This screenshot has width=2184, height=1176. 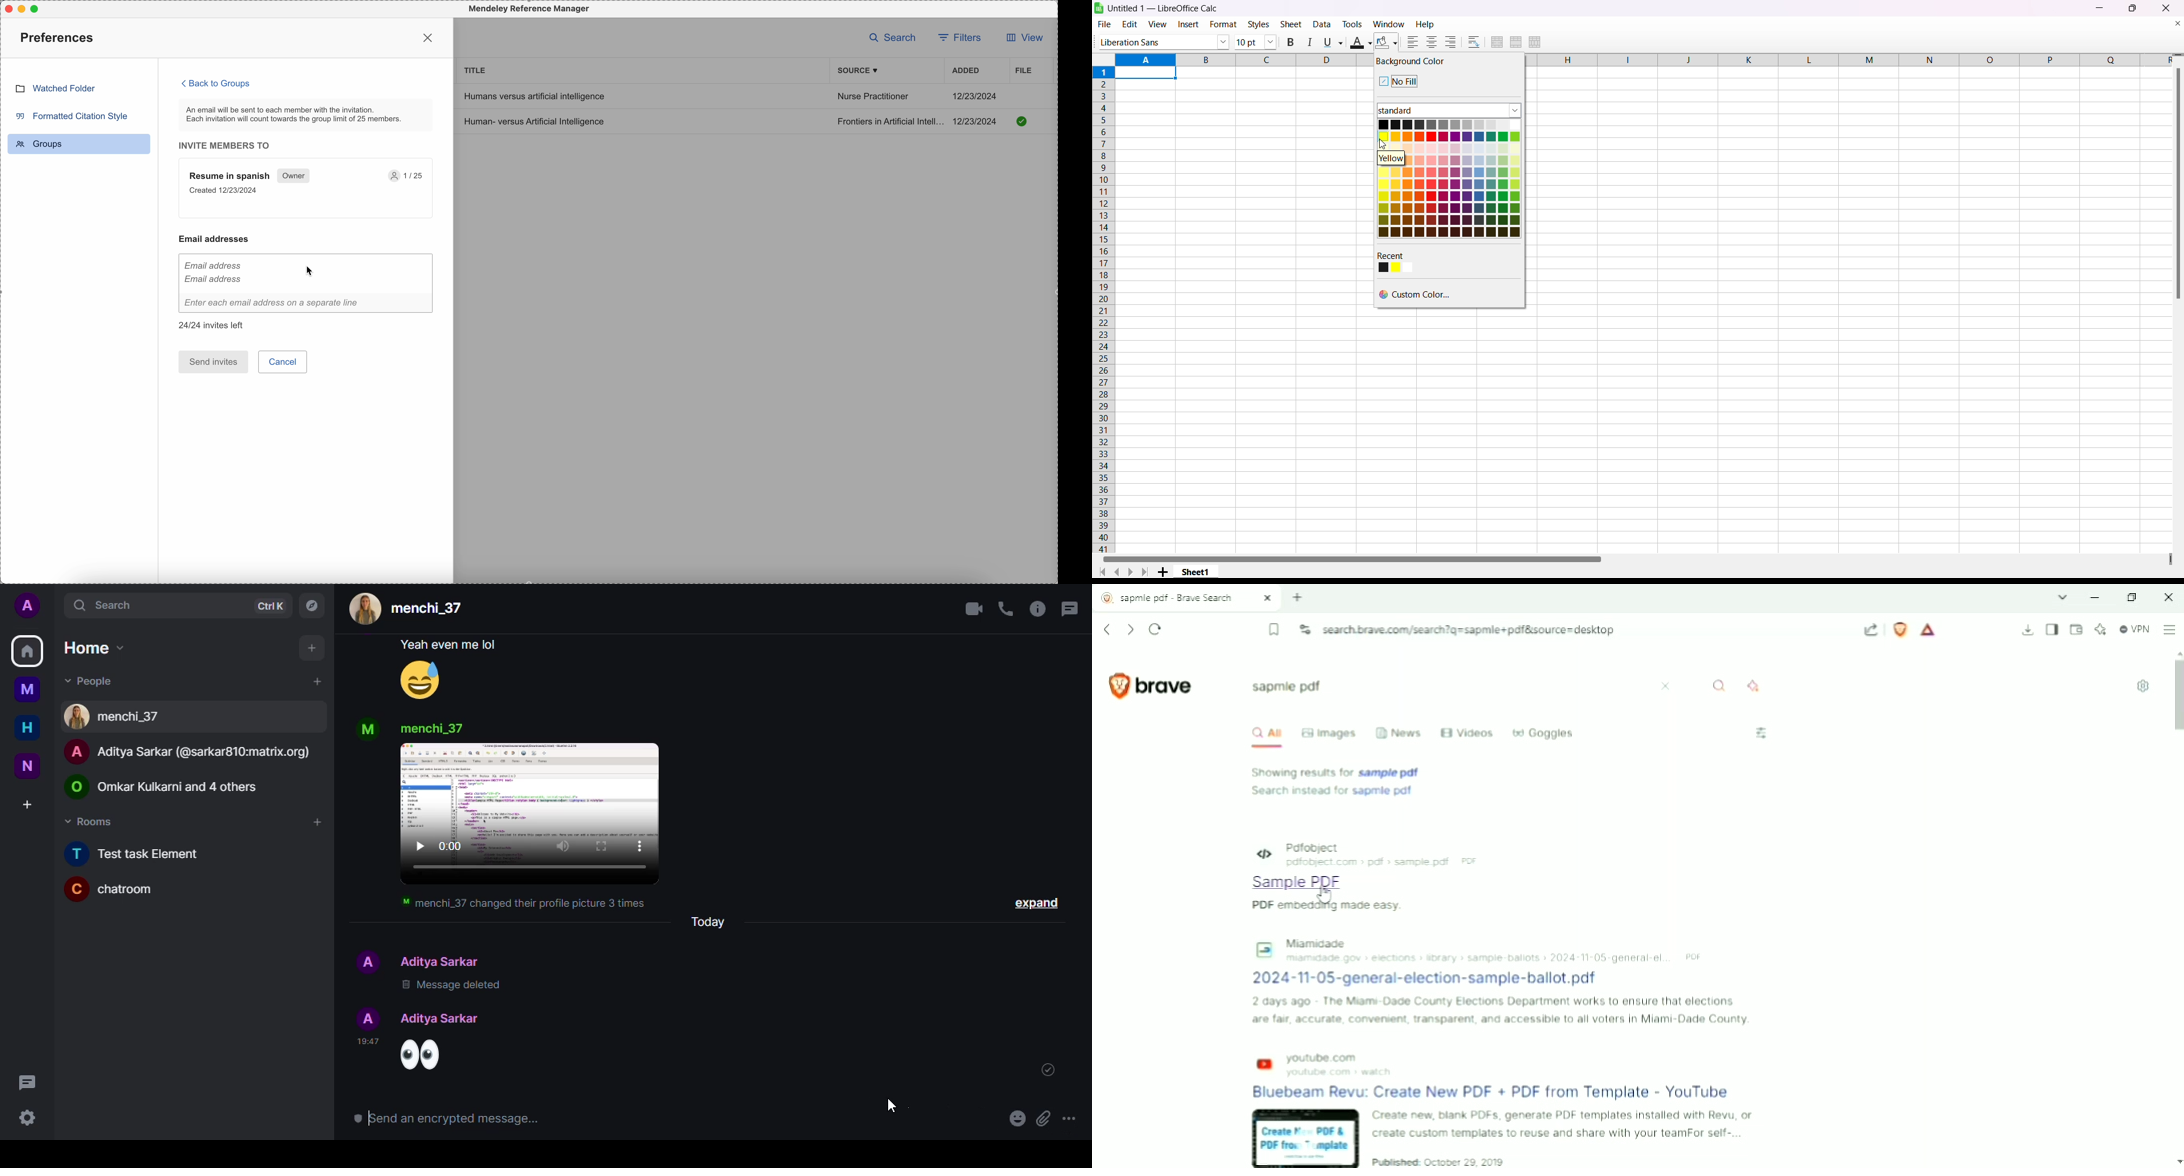 I want to click on Cursor, so click(x=1328, y=894).